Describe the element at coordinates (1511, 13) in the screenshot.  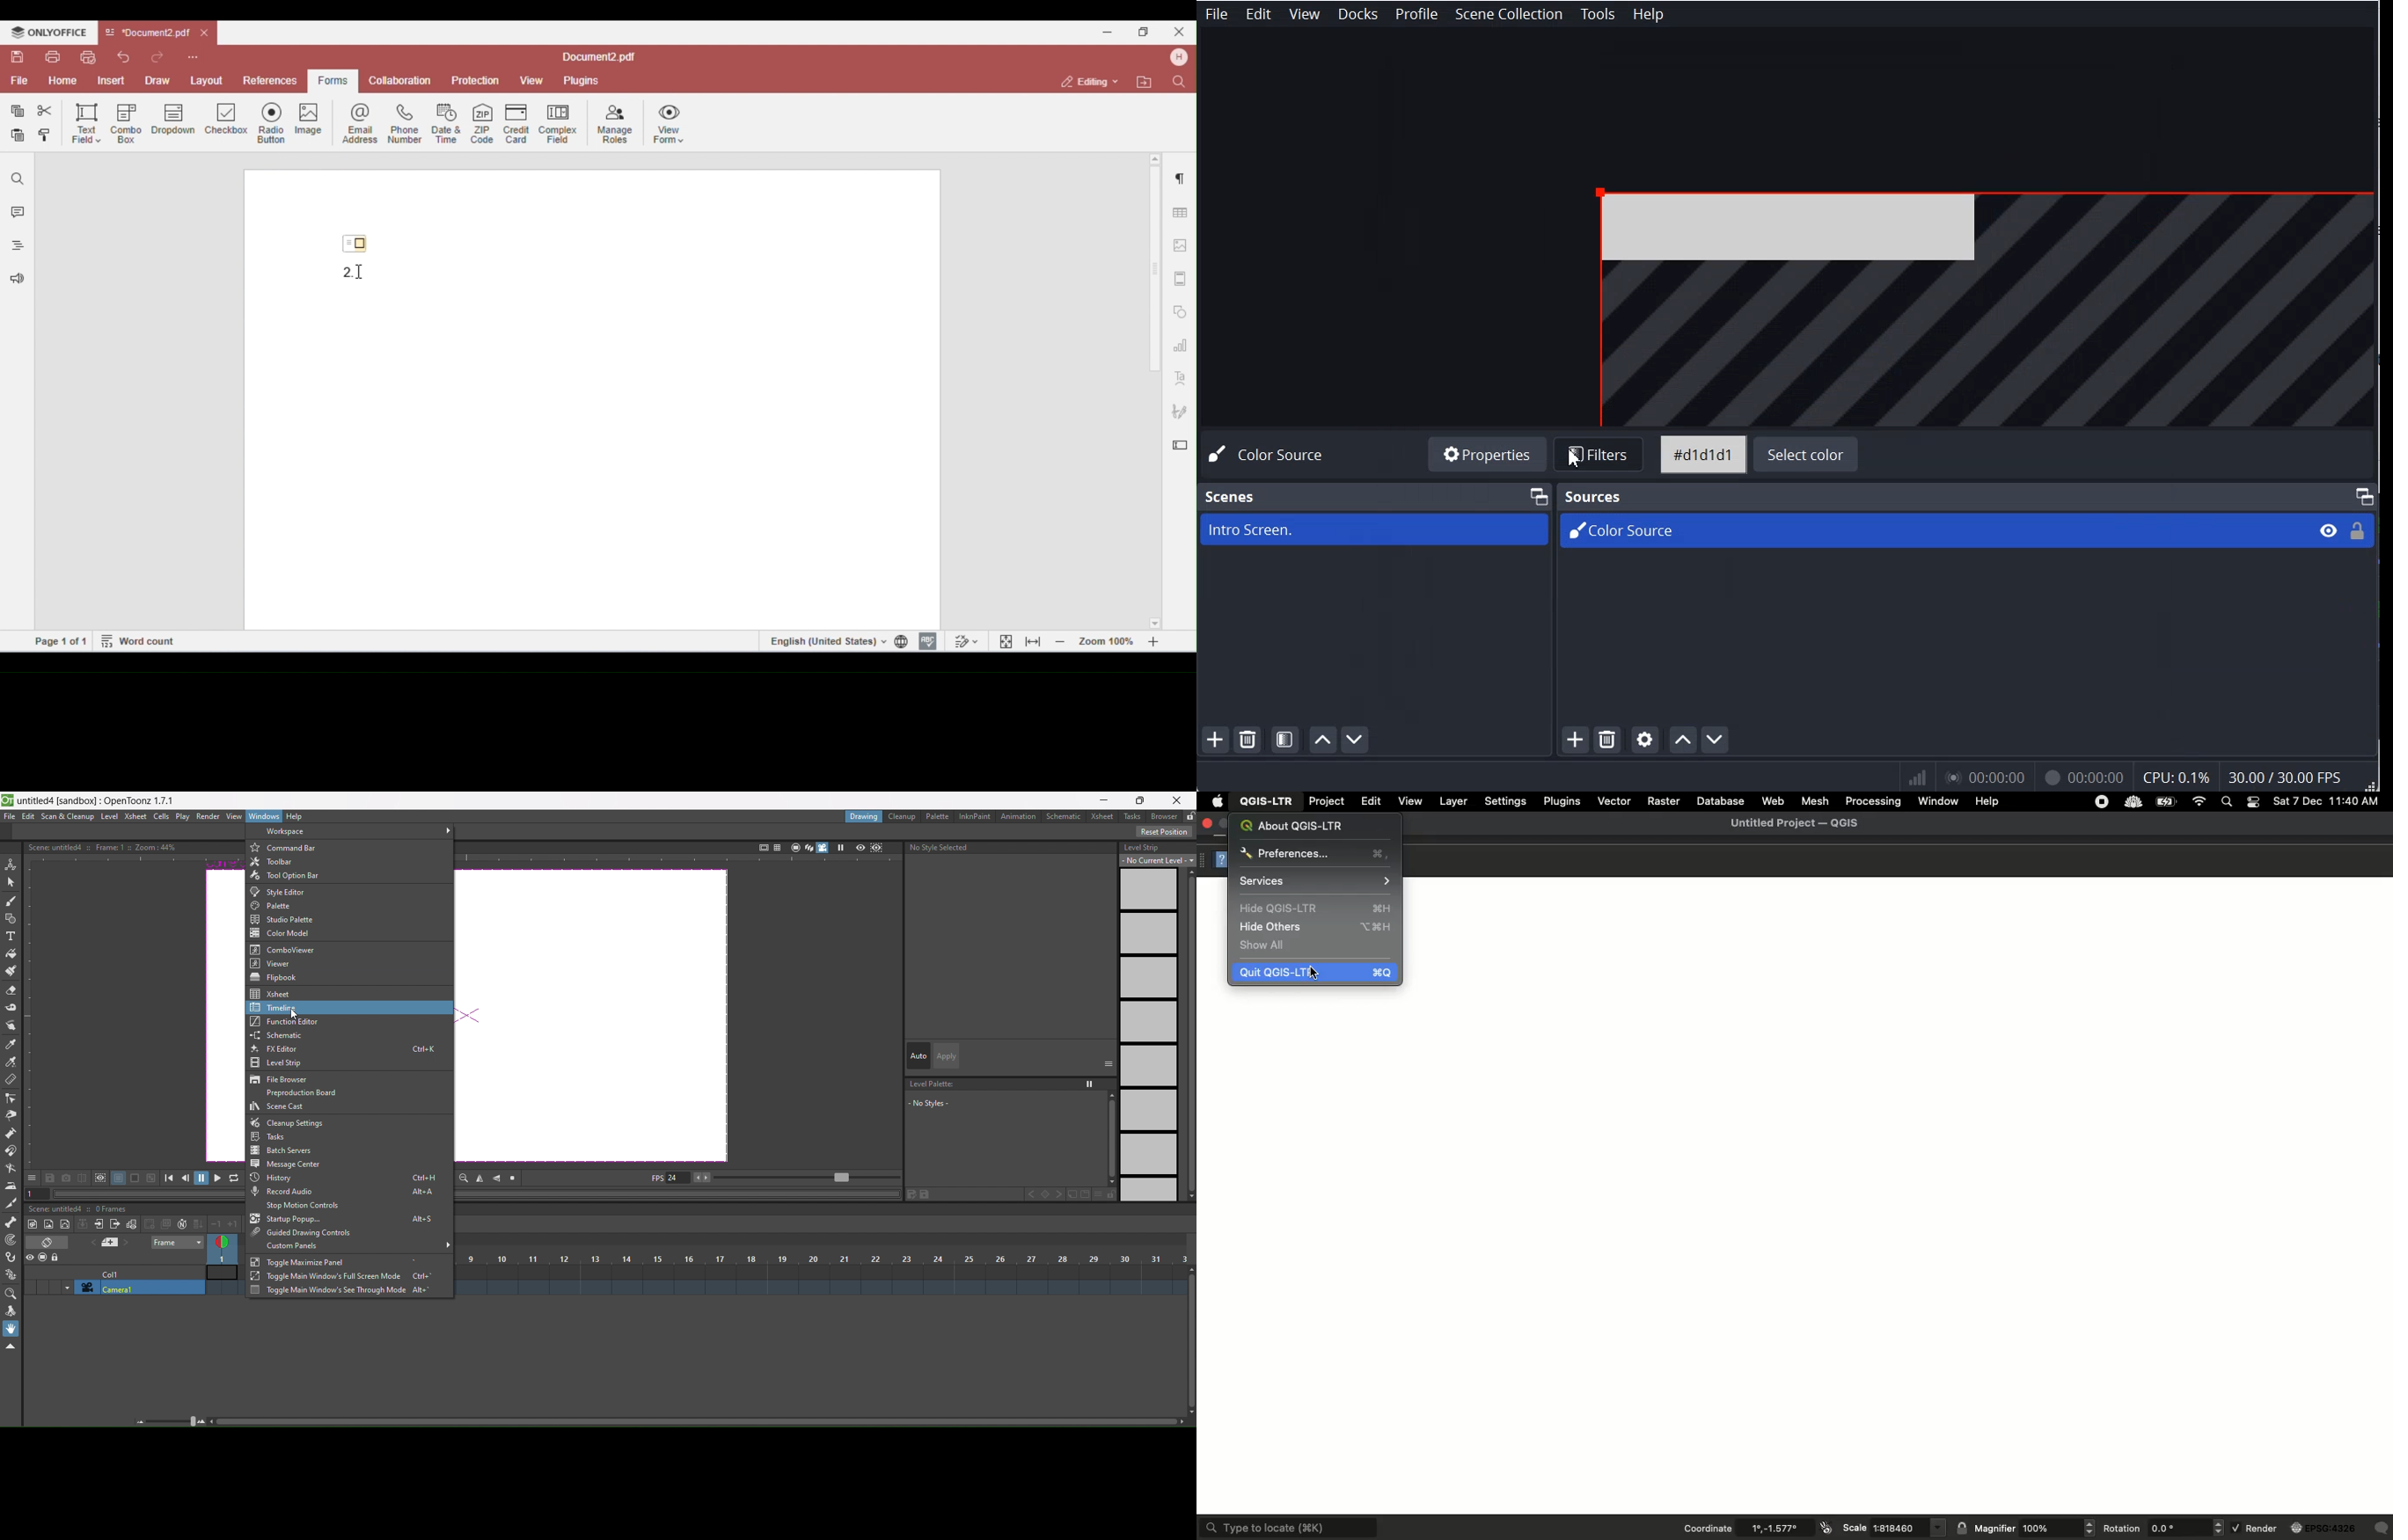
I see `Scene Collection` at that location.